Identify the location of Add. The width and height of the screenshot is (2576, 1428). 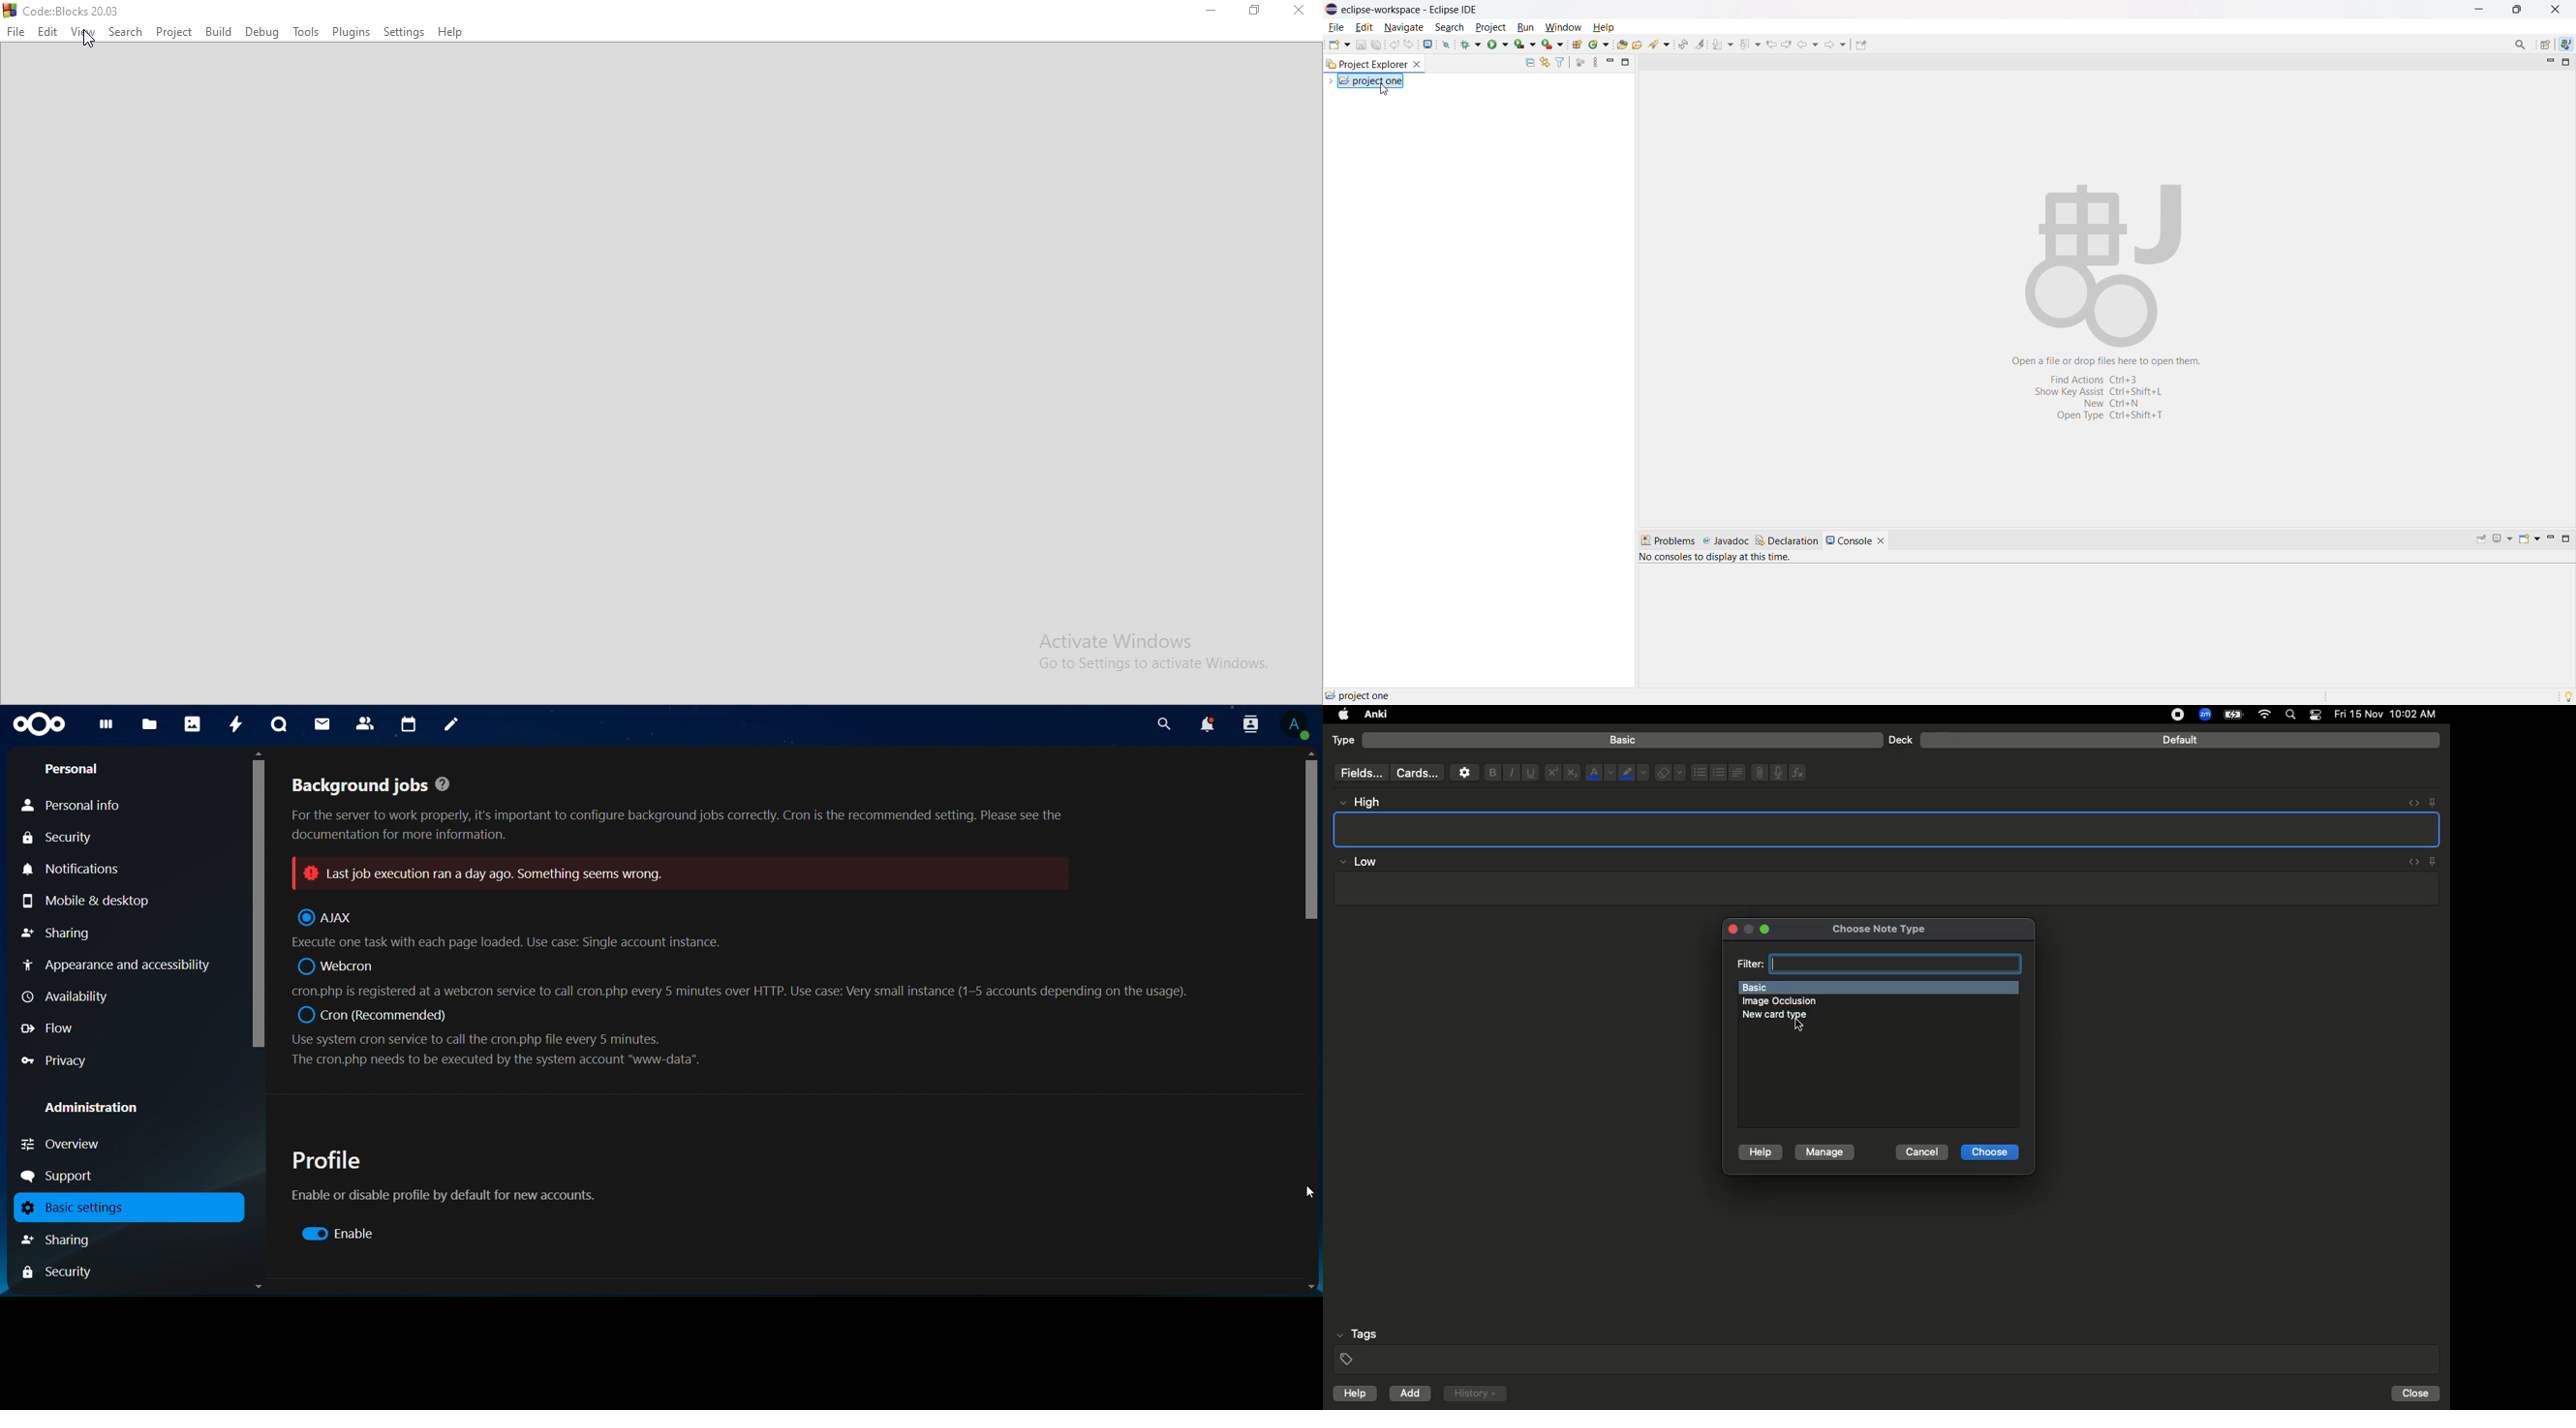
(1411, 1394).